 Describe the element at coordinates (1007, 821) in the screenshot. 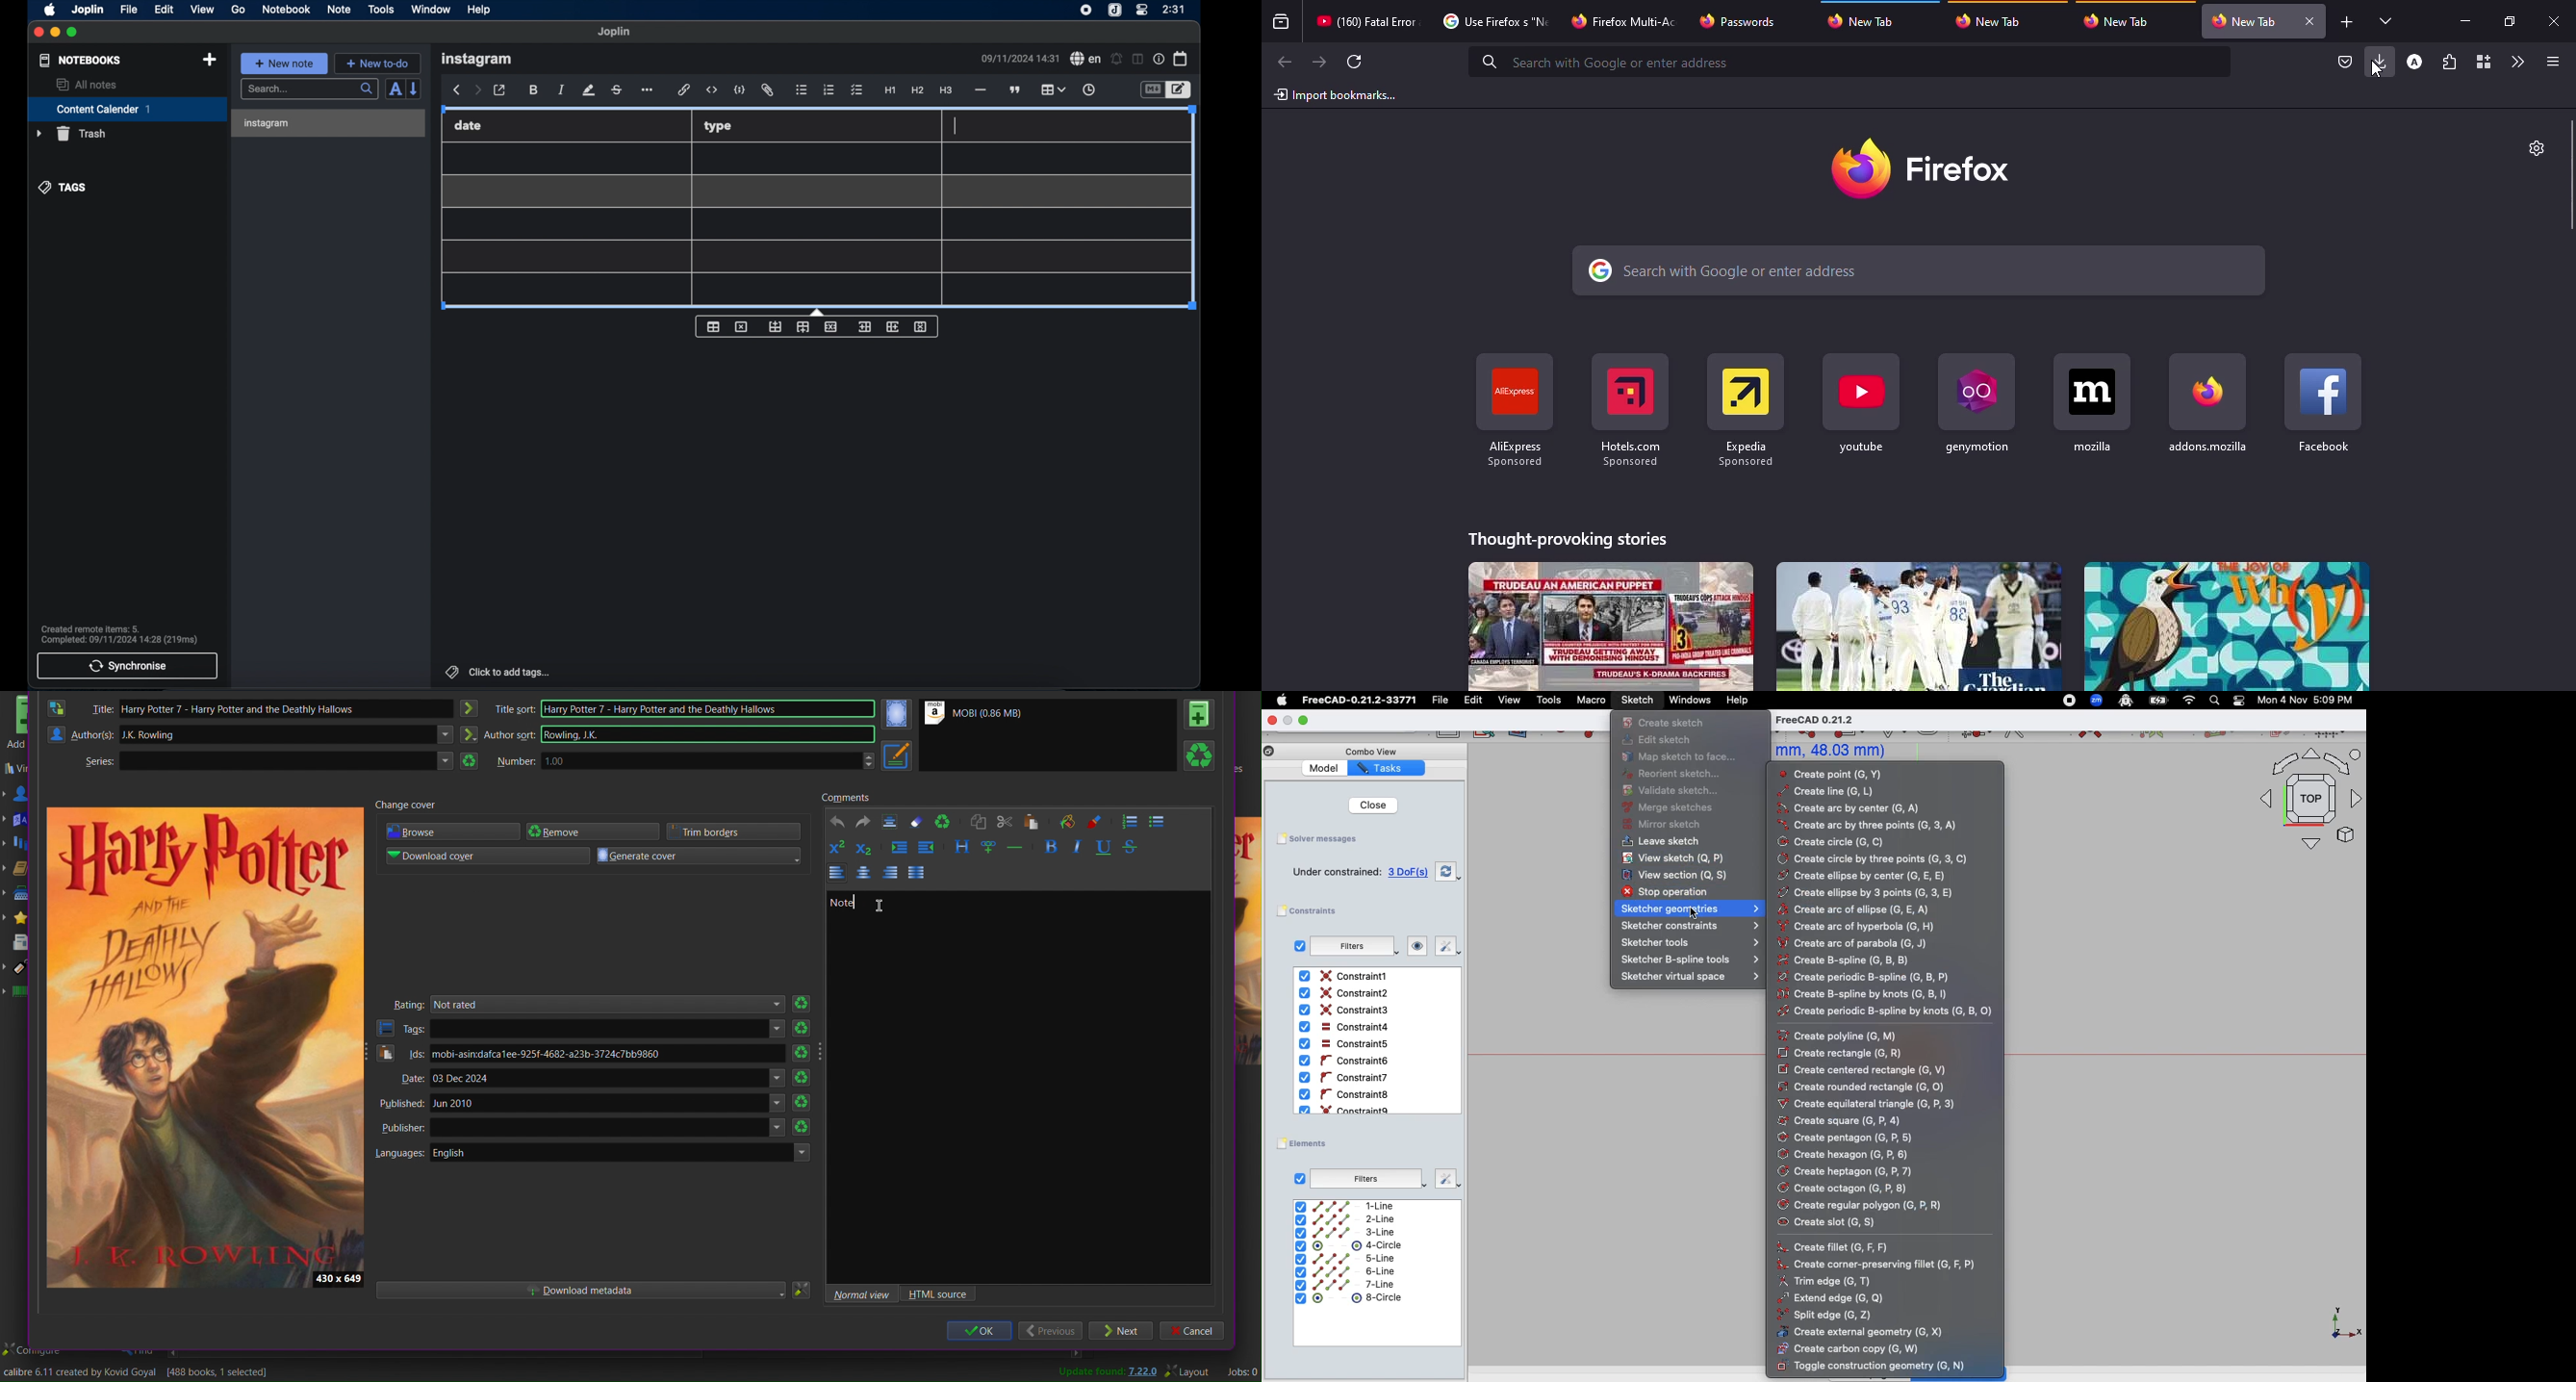

I see `Cut` at that location.